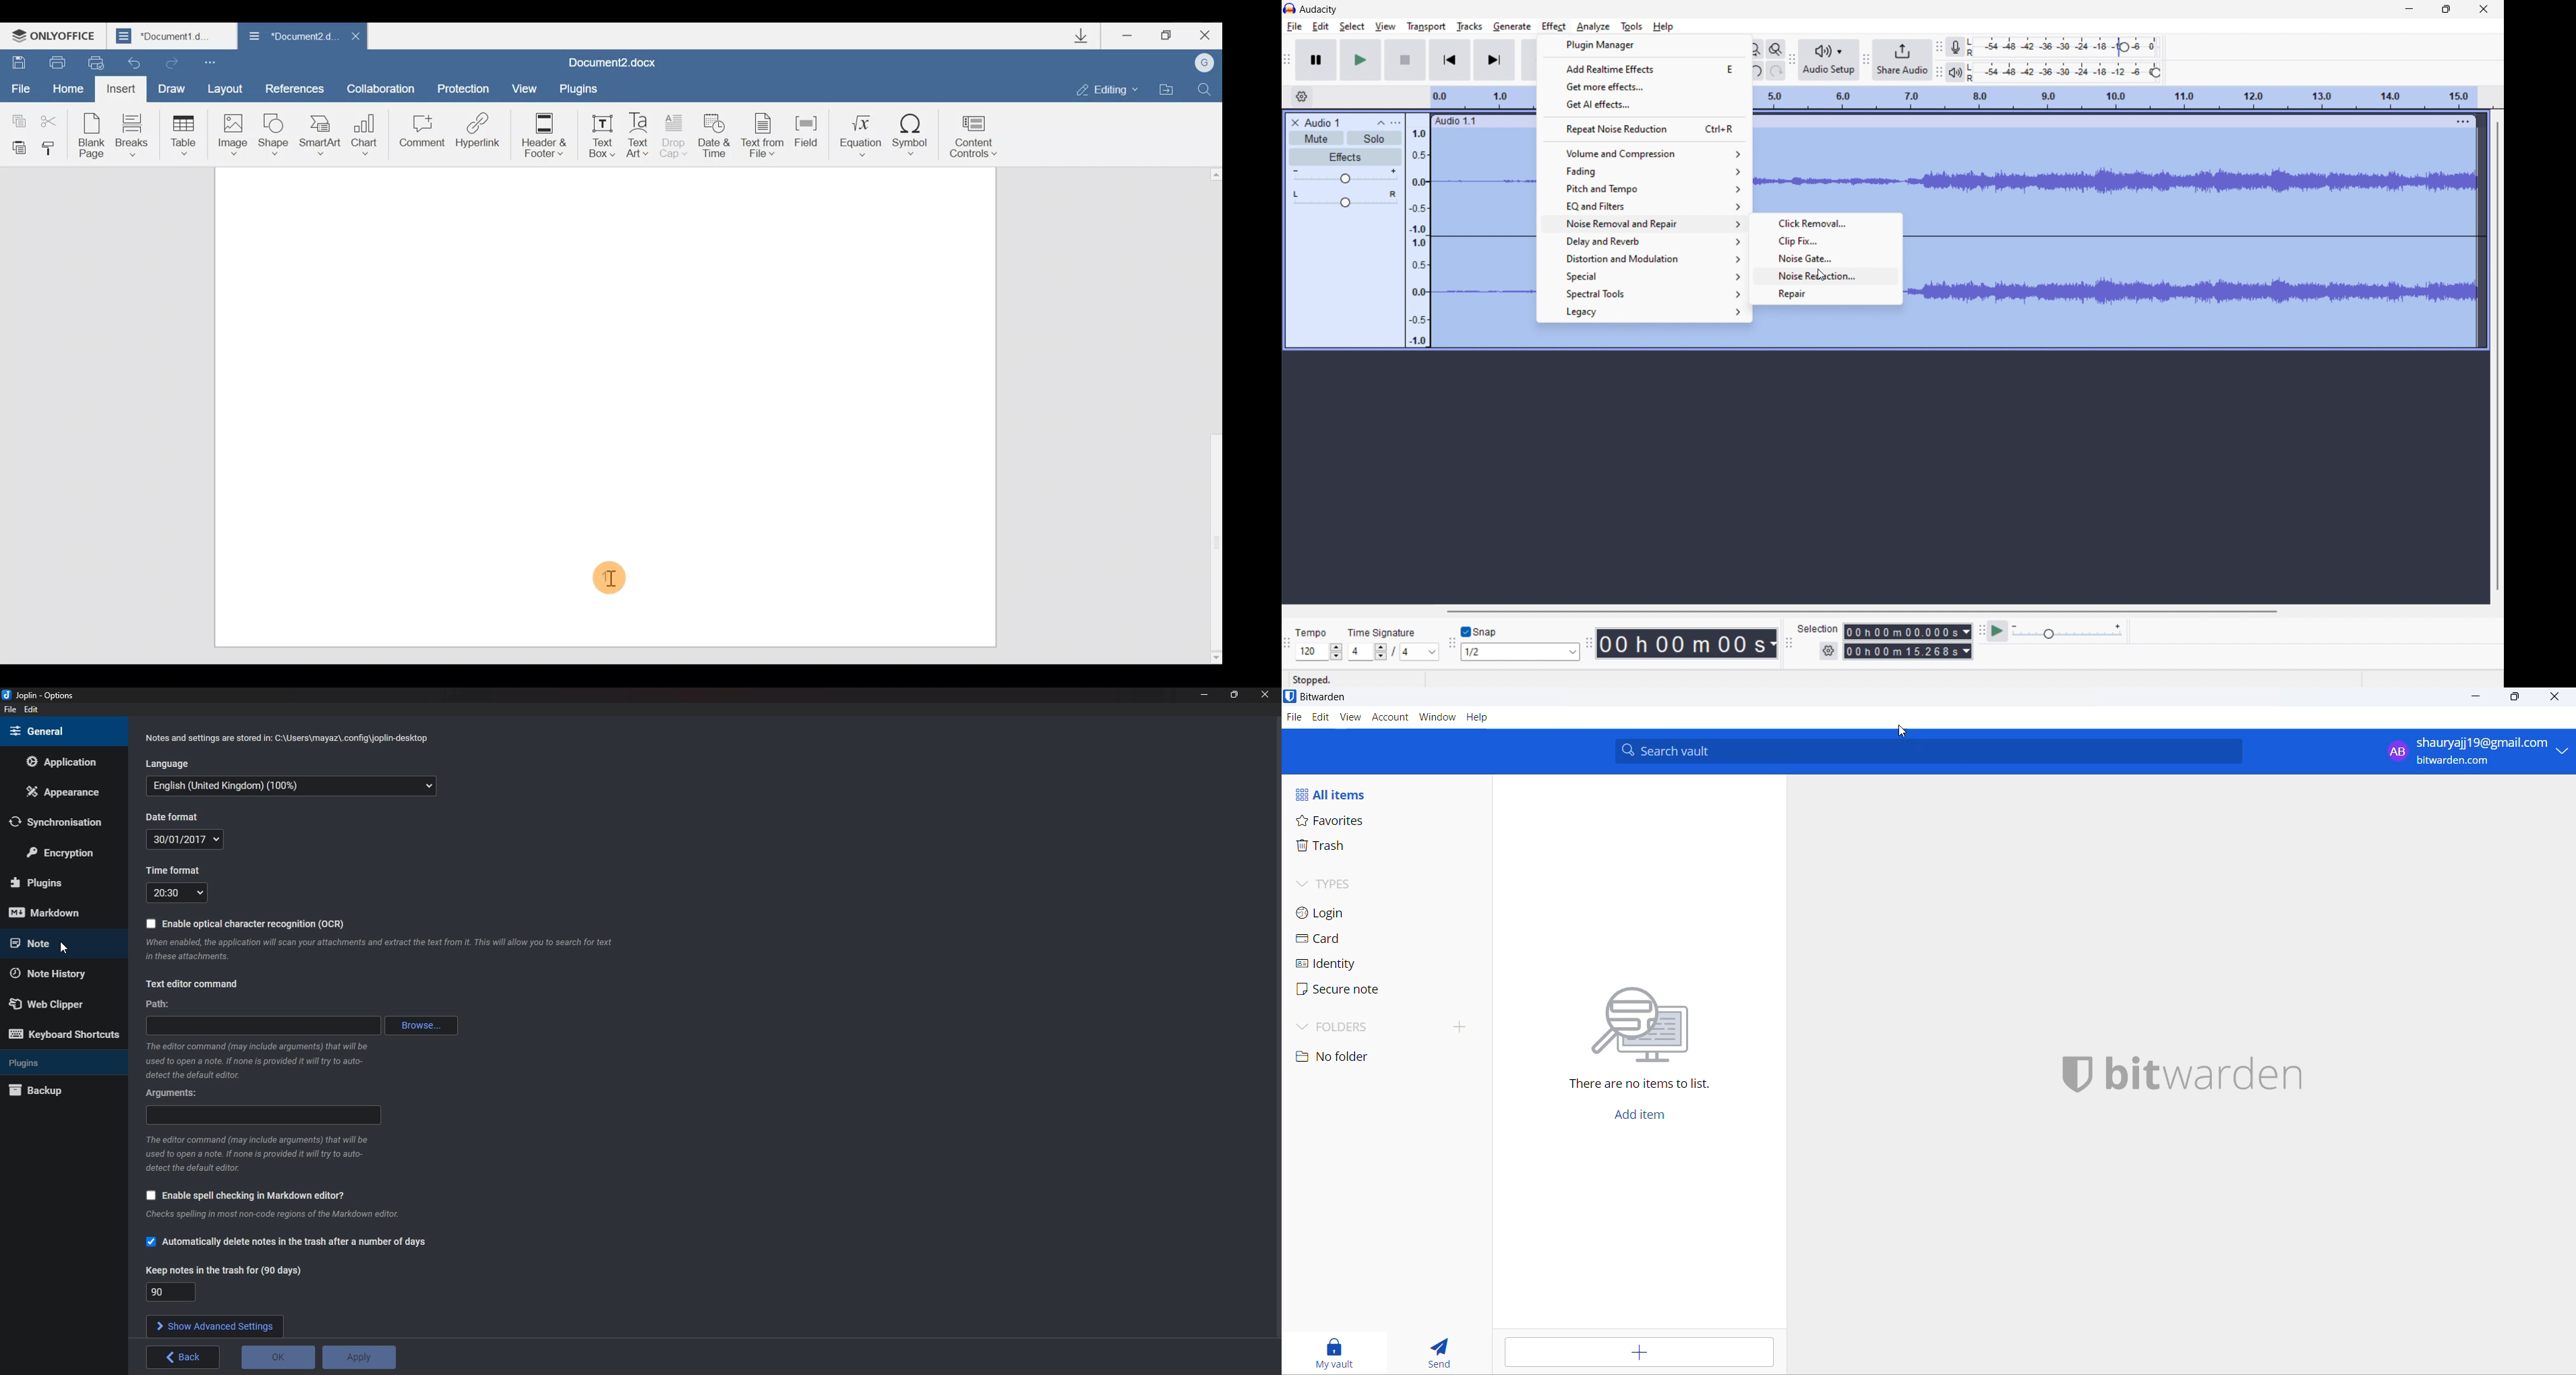 The height and width of the screenshot is (1400, 2576). What do you see at coordinates (1589, 641) in the screenshot?
I see `time toolbar` at bounding box center [1589, 641].